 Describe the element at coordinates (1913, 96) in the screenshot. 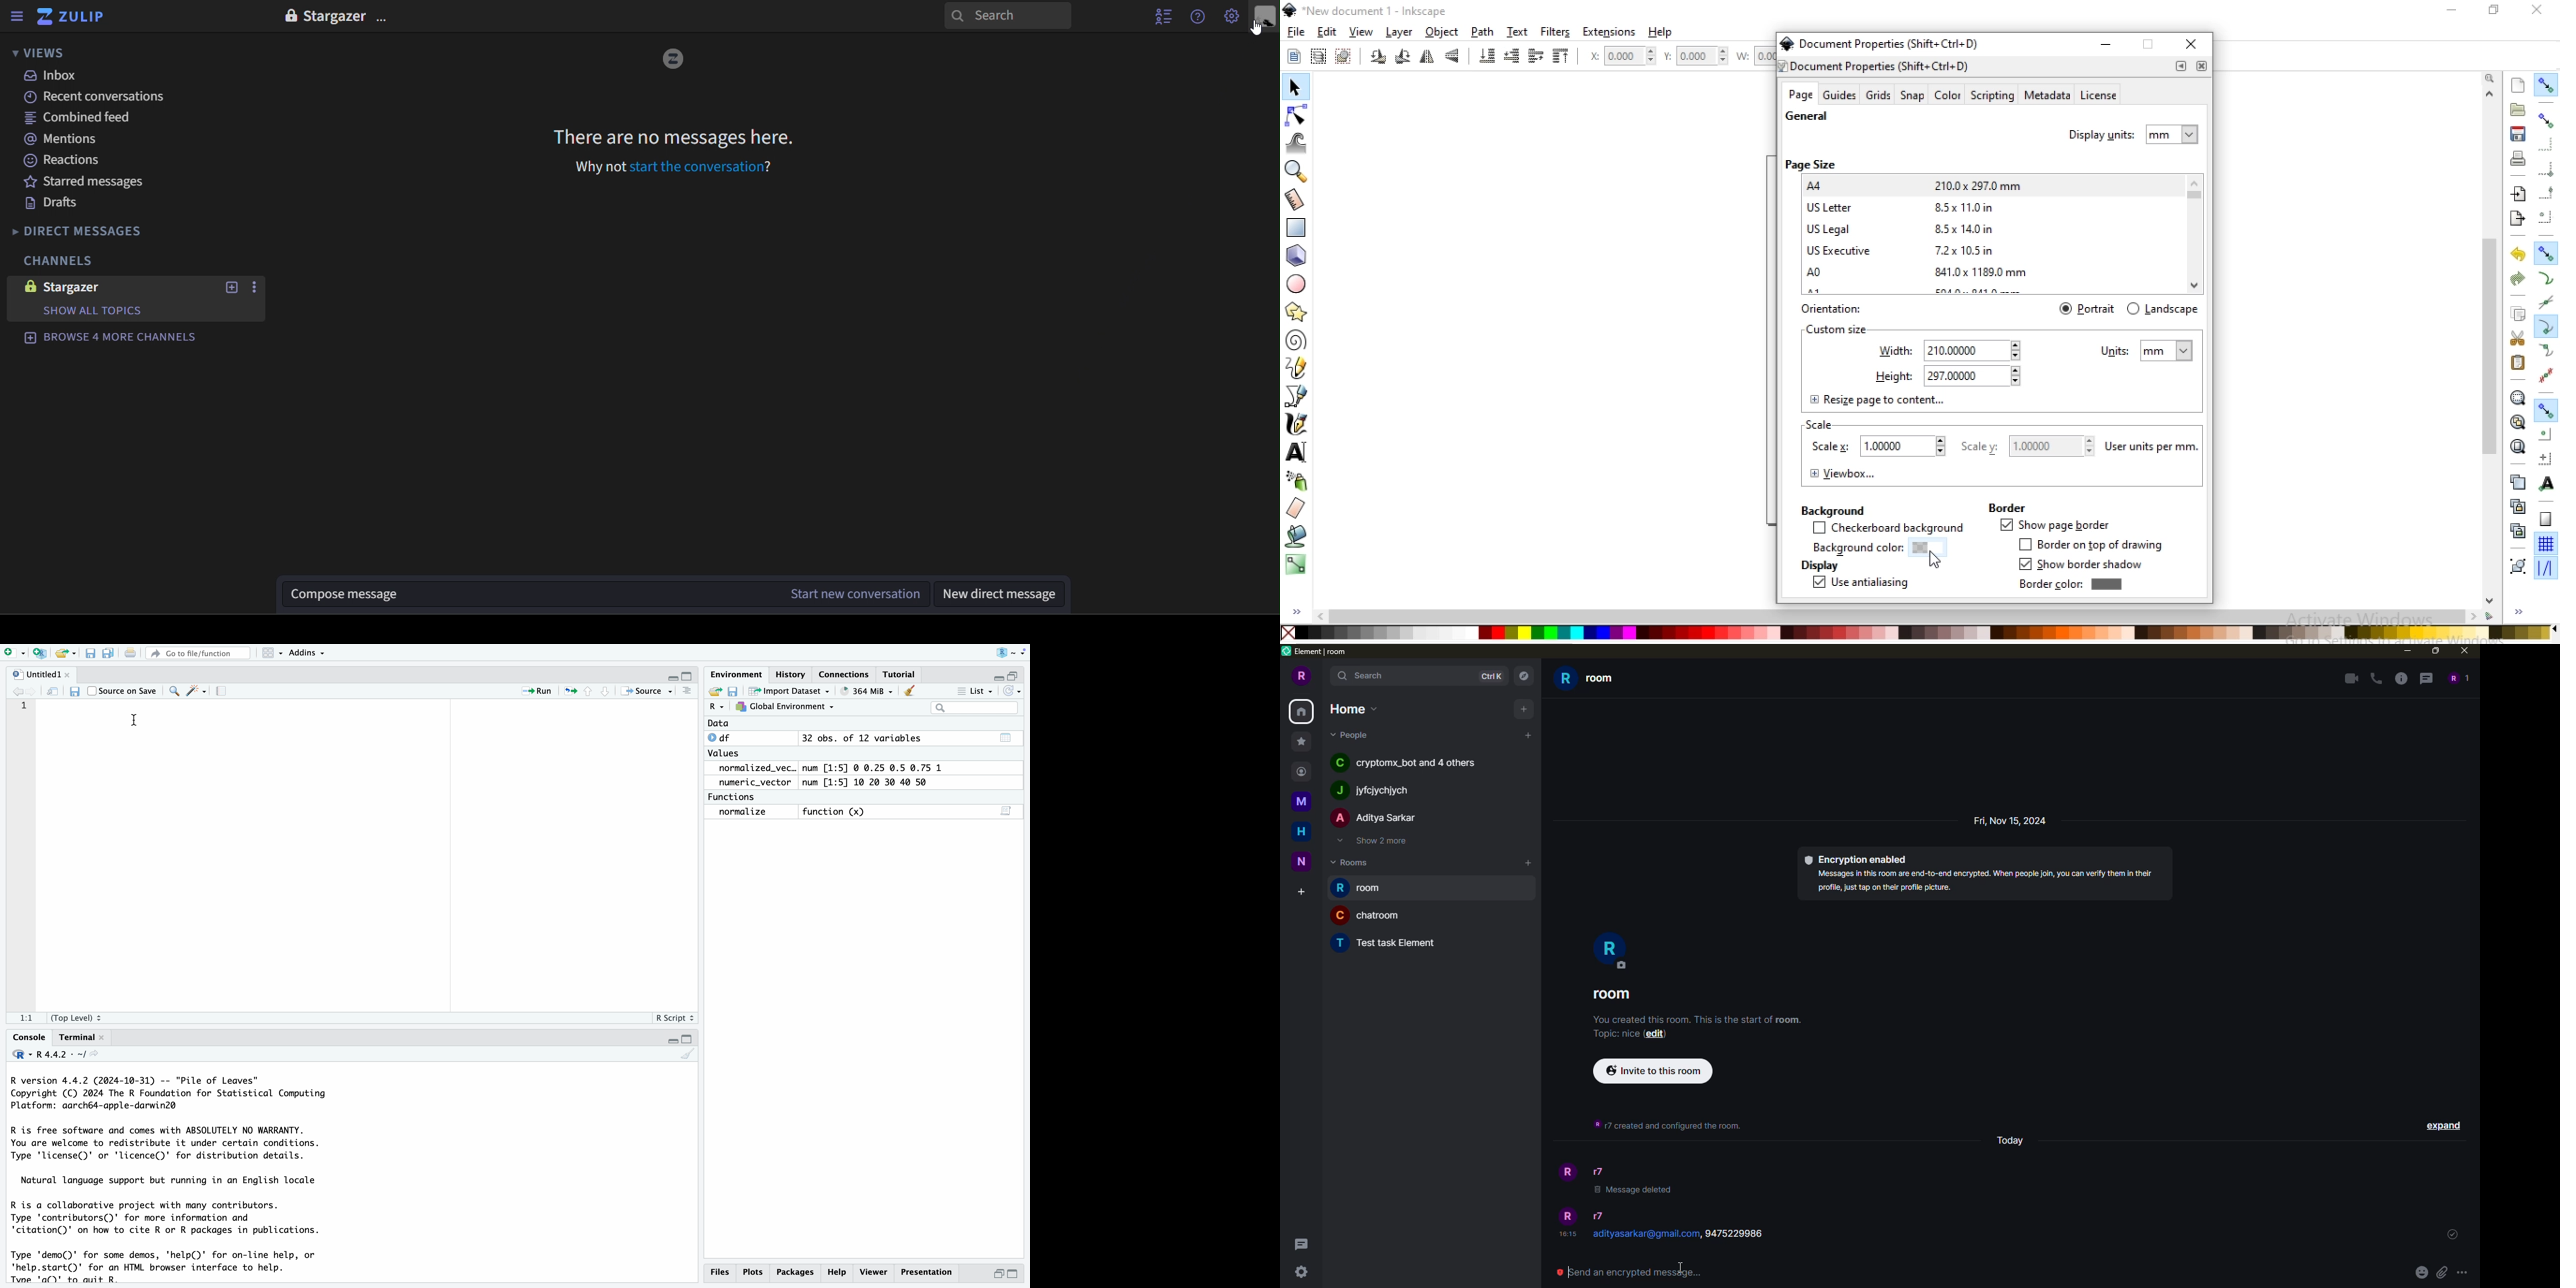

I see `snap` at that location.